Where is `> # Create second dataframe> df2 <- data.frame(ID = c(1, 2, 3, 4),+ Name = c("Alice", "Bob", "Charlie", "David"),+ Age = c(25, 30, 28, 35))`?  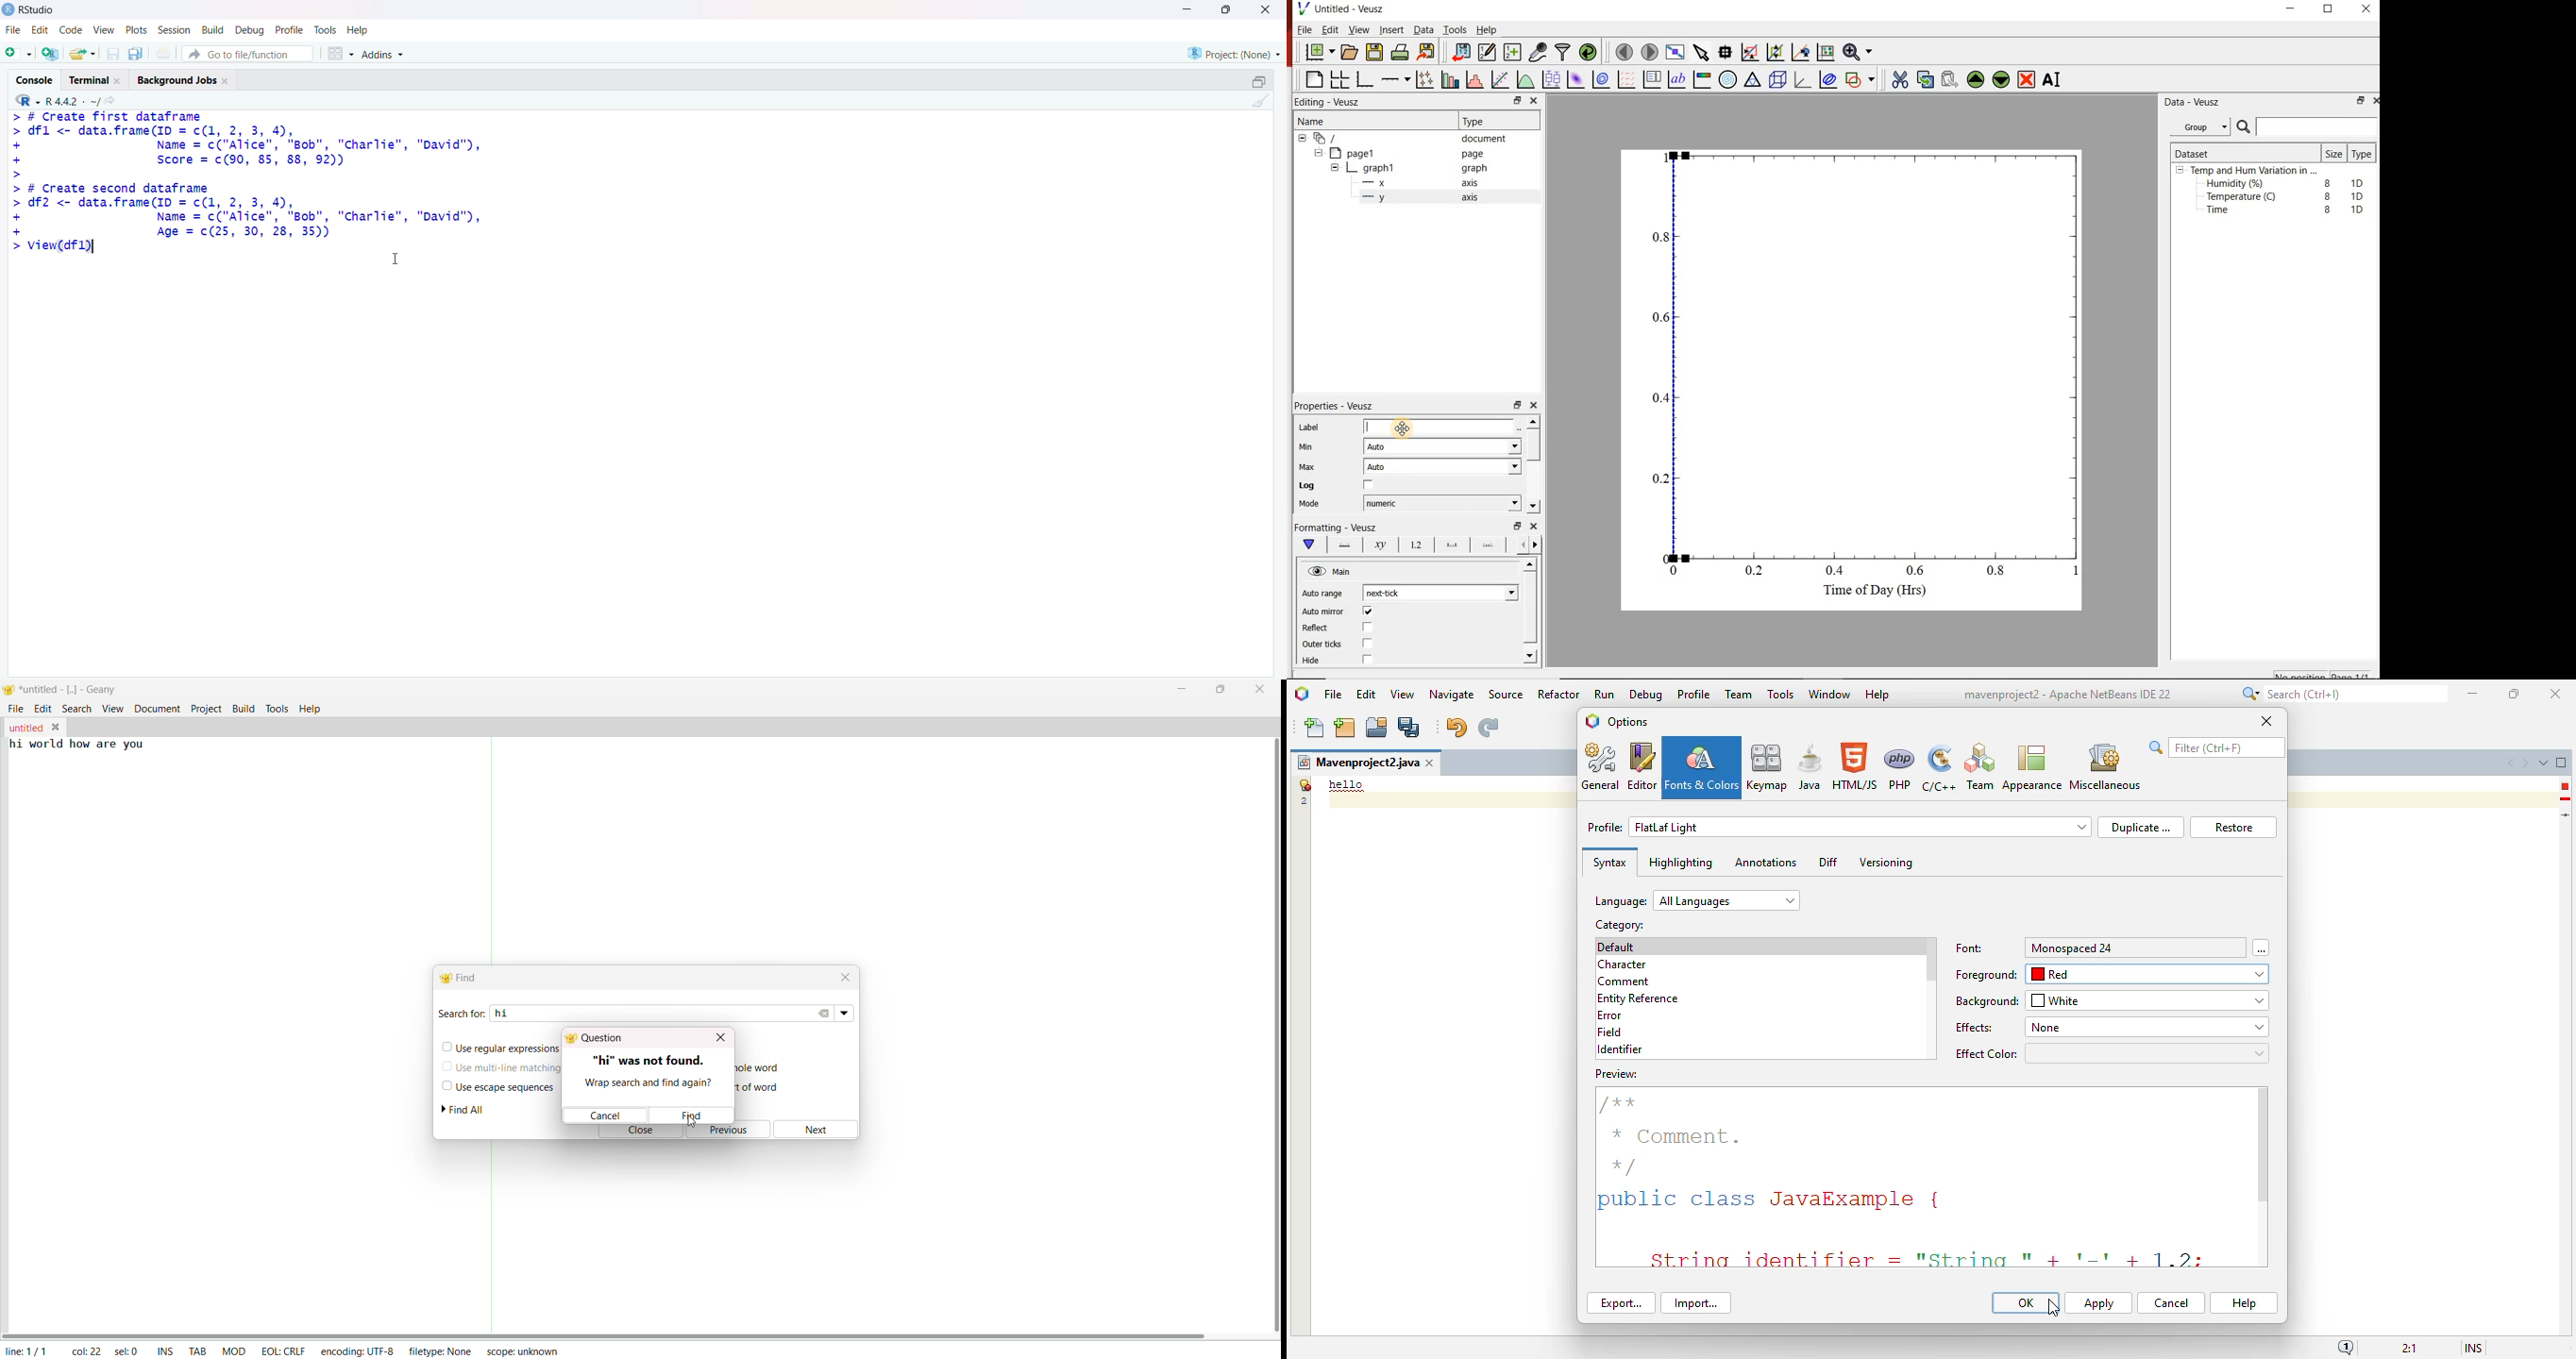 > # Create second dataframe> df2 <- data.frame(ID = c(1, 2, 3, 4),+ Name = c("Alice", "Bob", "Charlie", "David"),+ Age = c(25, 30, 28, 35)) is located at coordinates (249, 210).